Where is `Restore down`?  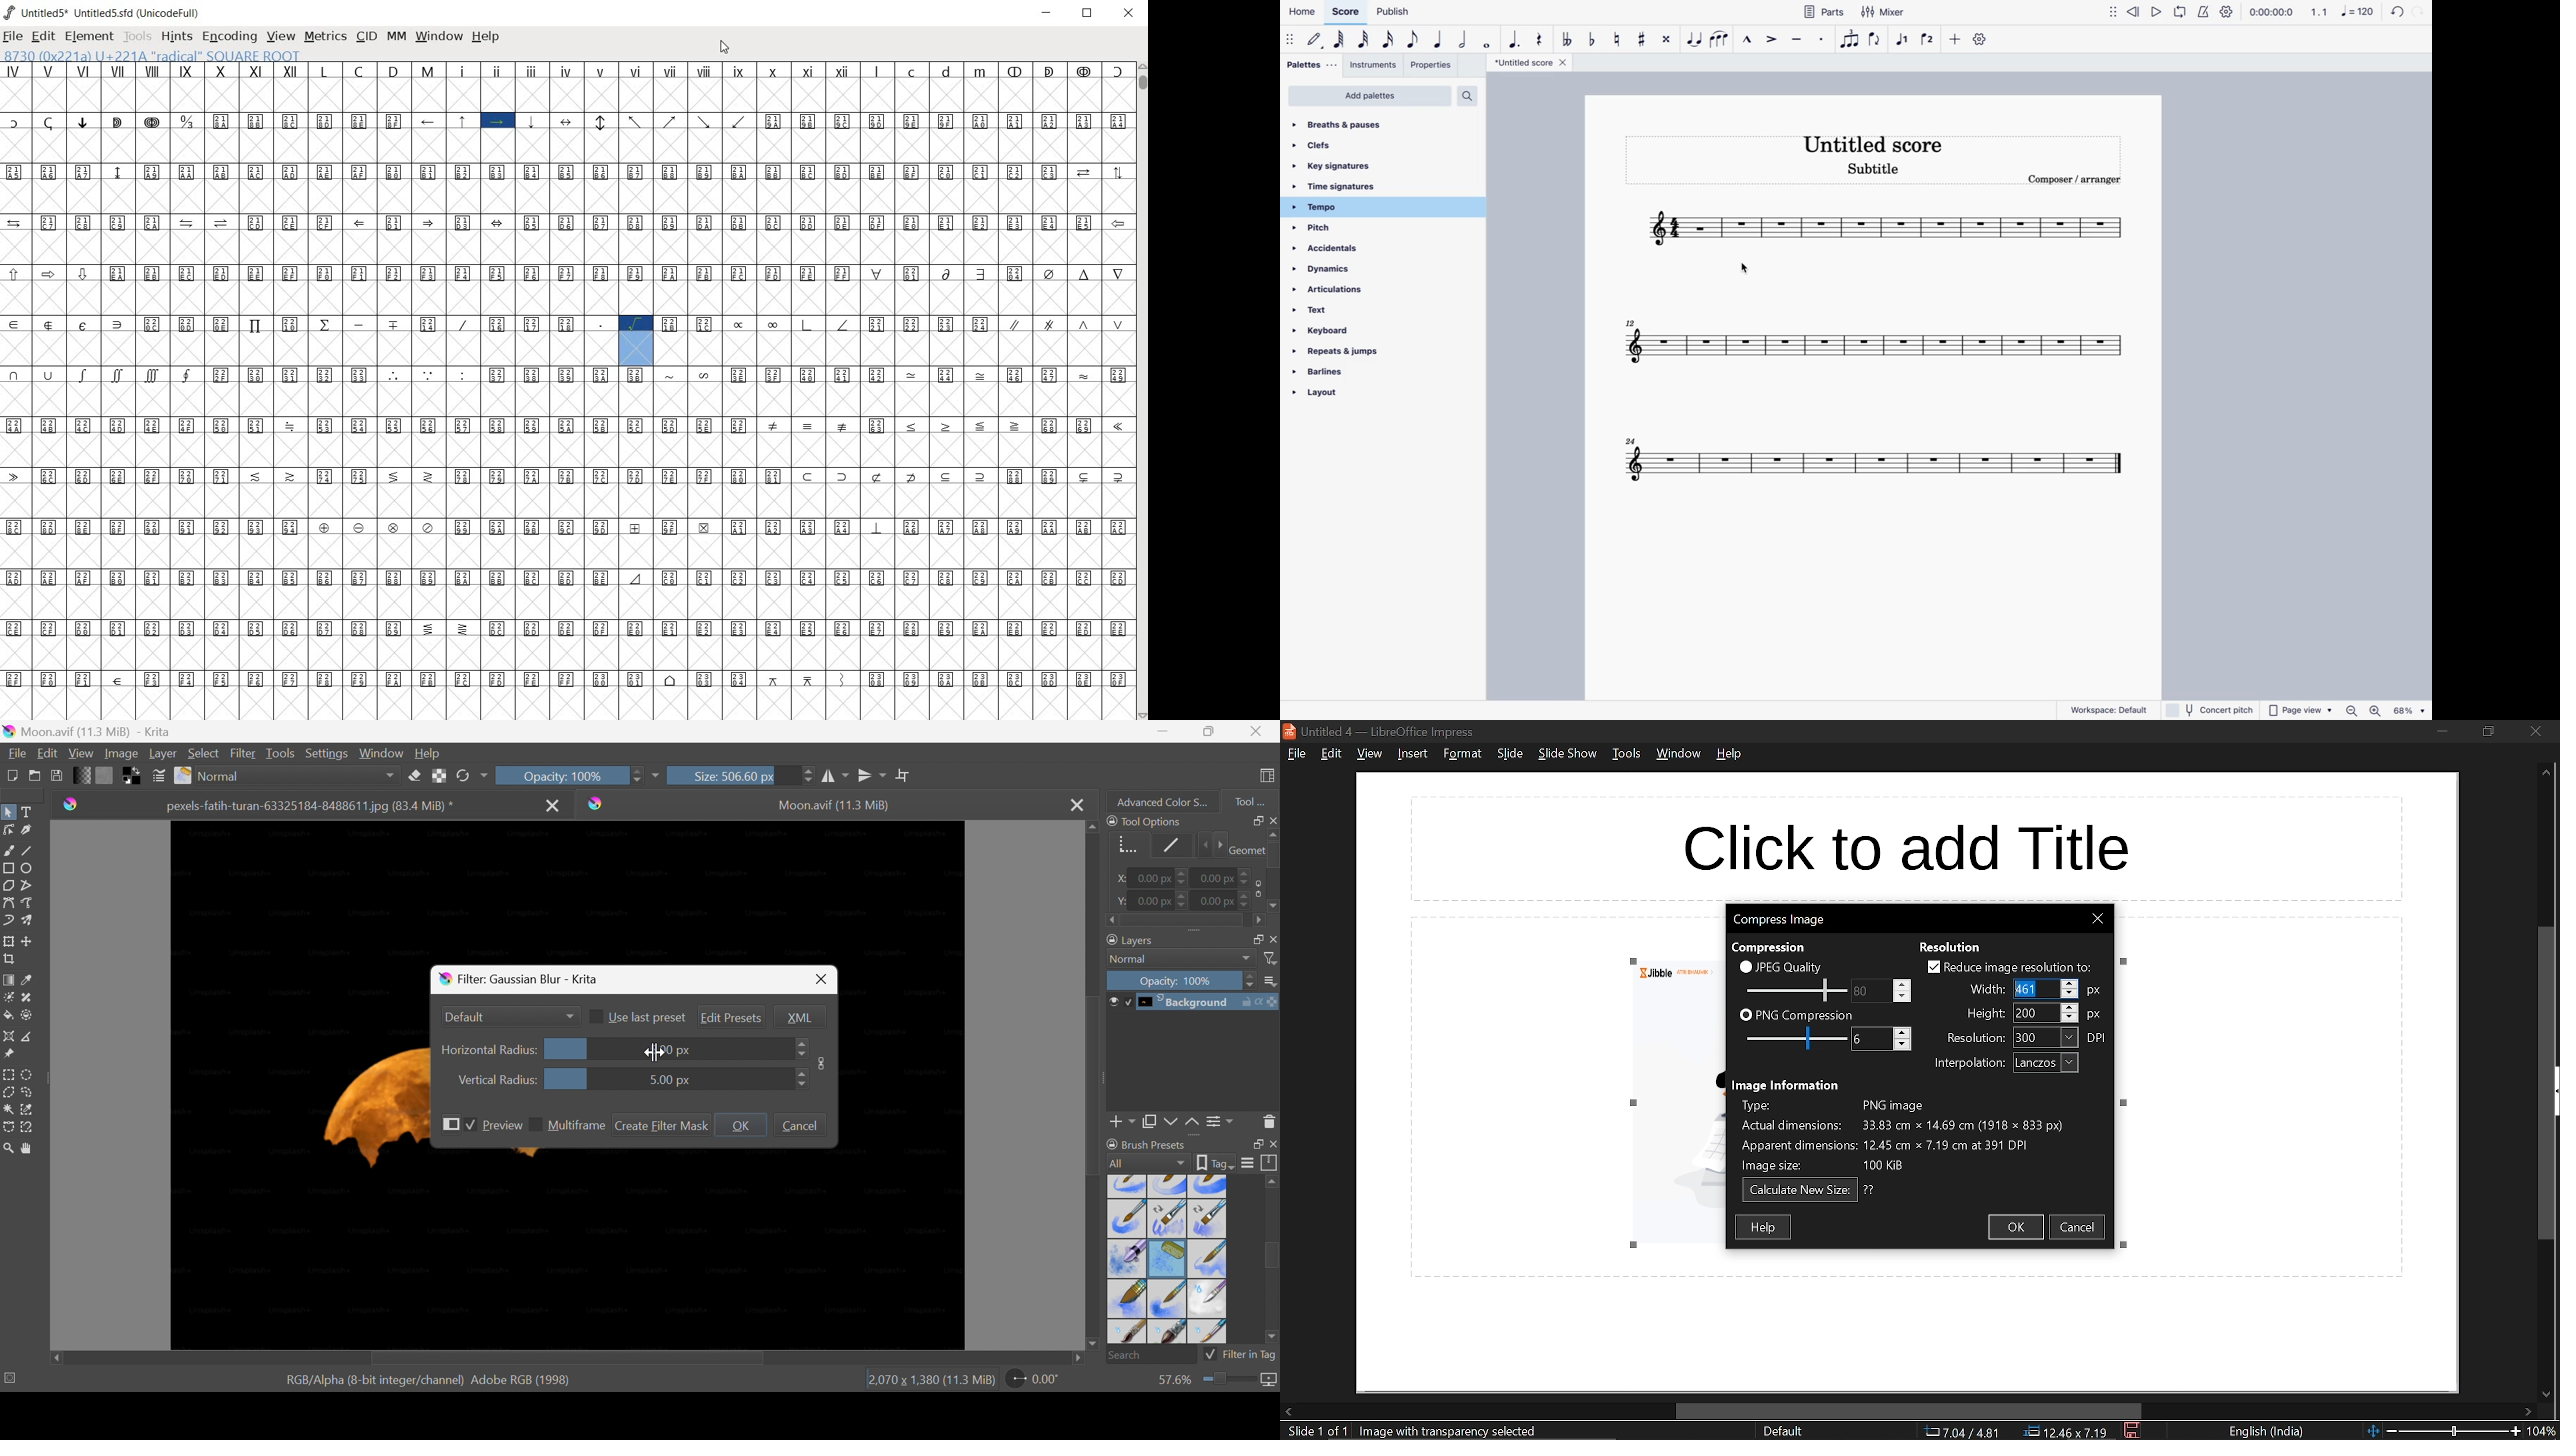
Restore down is located at coordinates (1253, 820).